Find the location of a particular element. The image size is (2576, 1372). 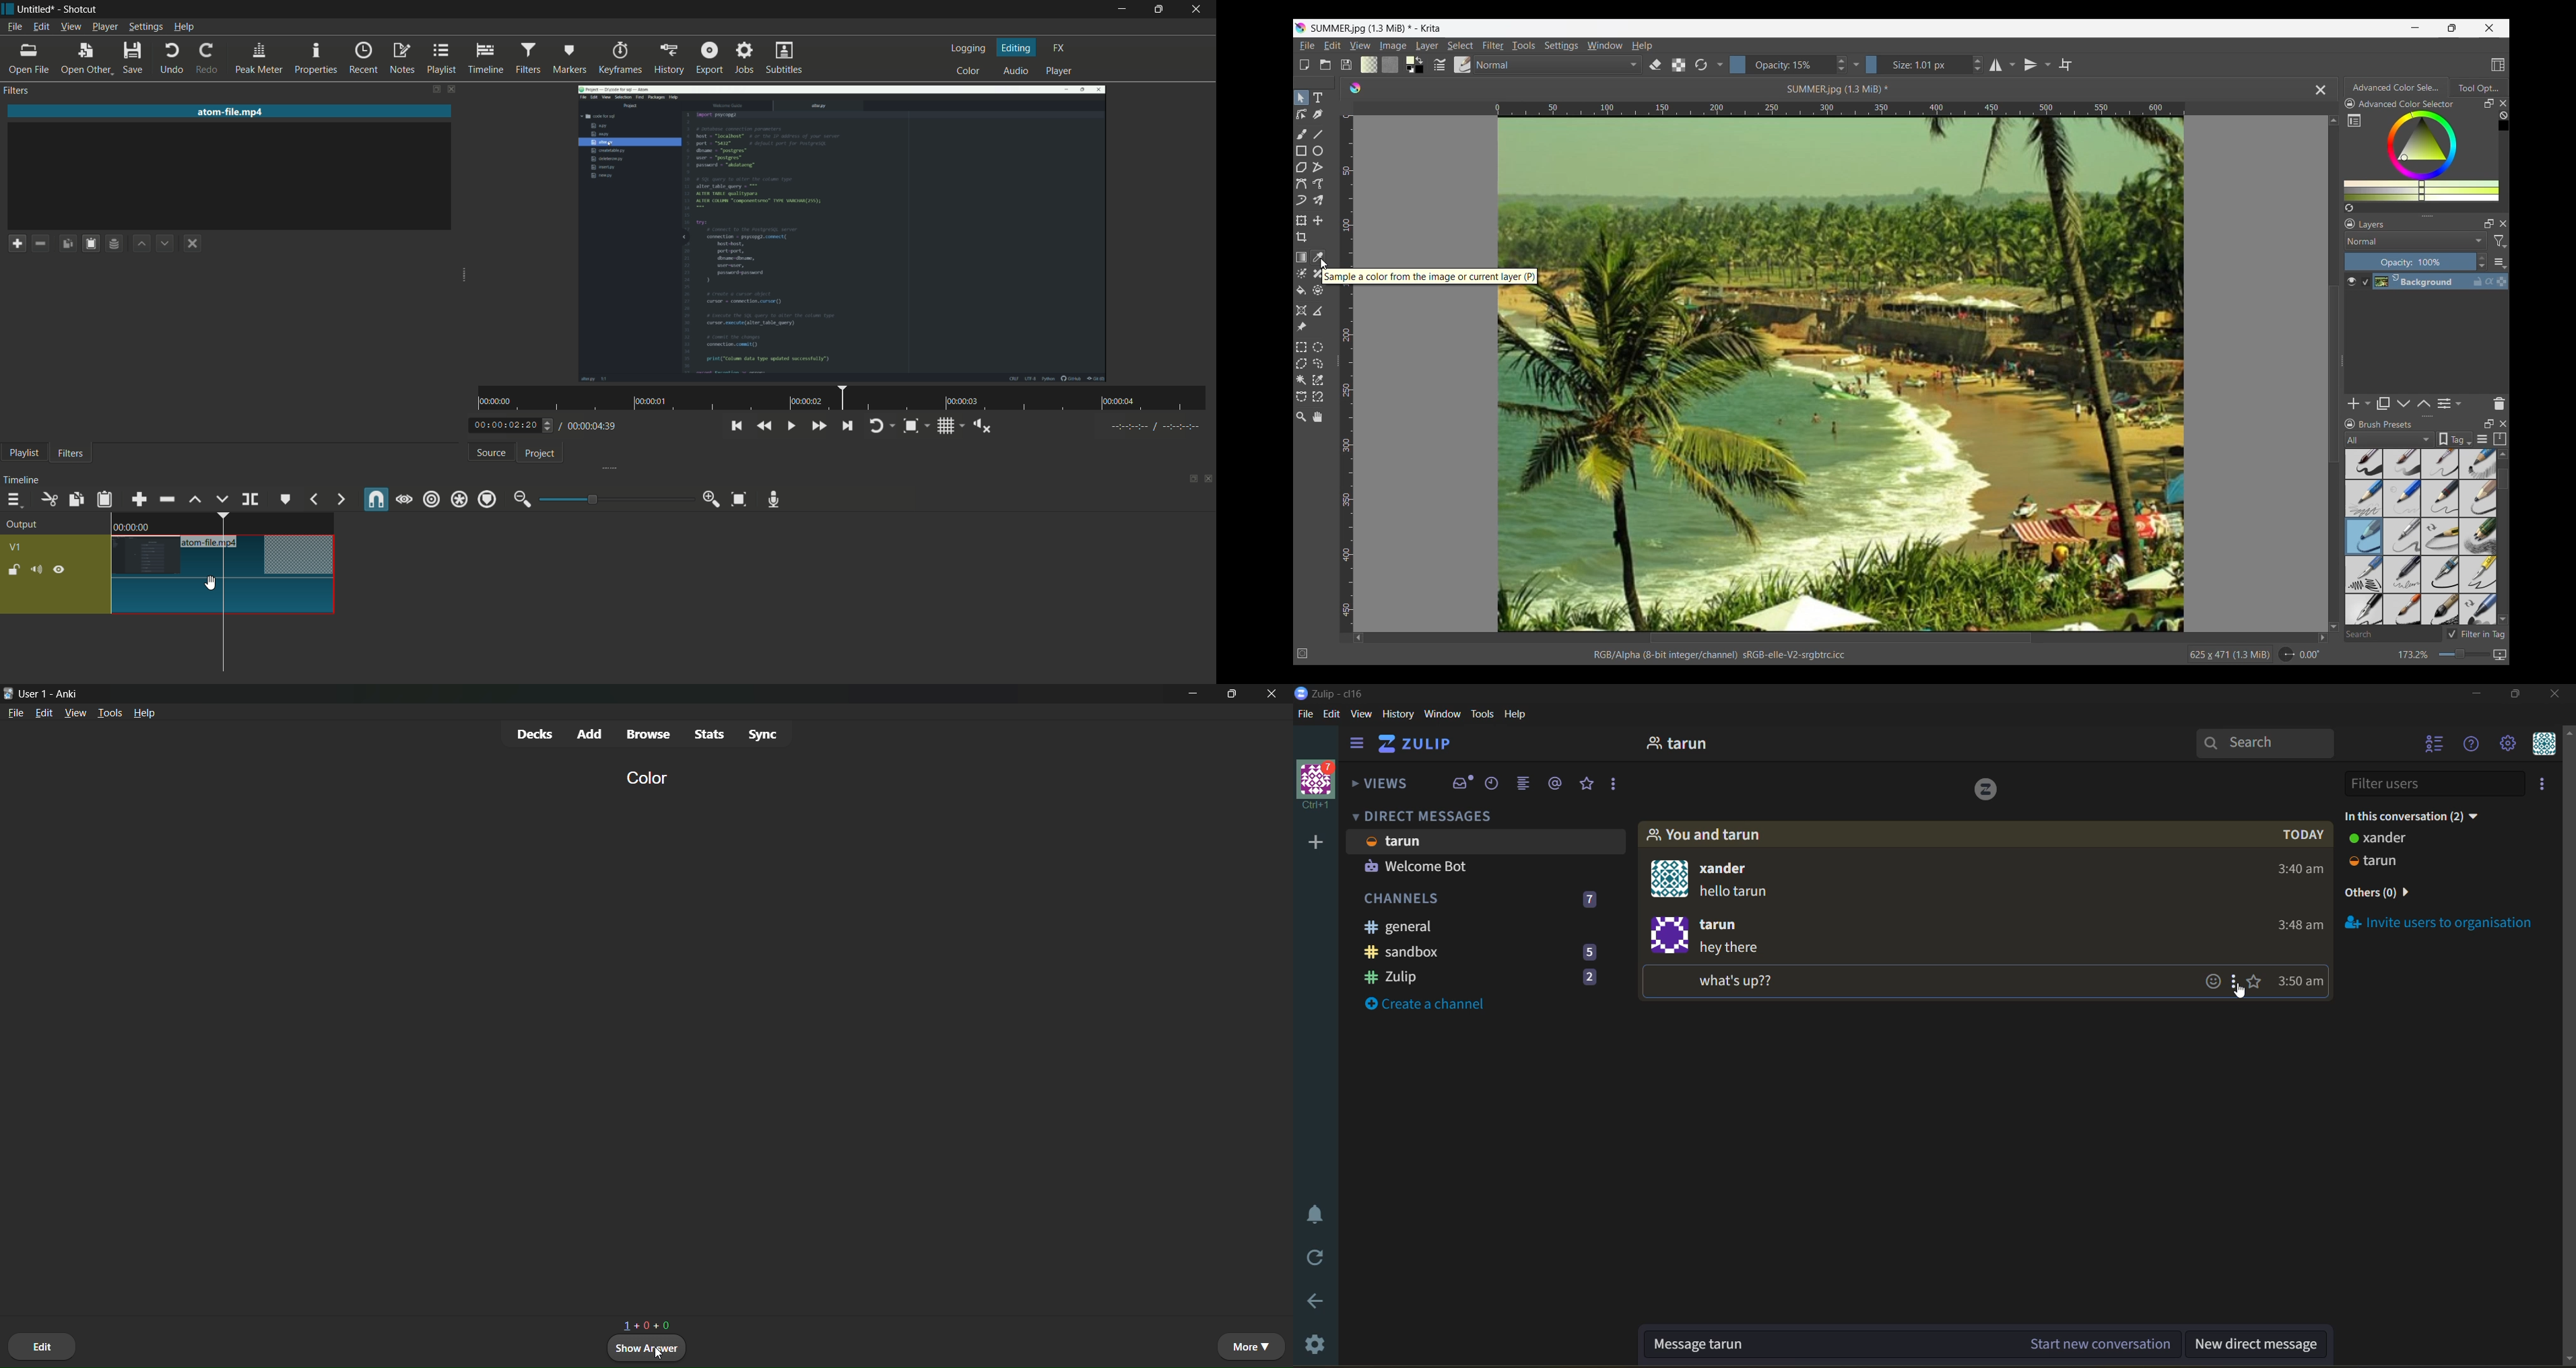

filters is located at coordinates (73, 453).